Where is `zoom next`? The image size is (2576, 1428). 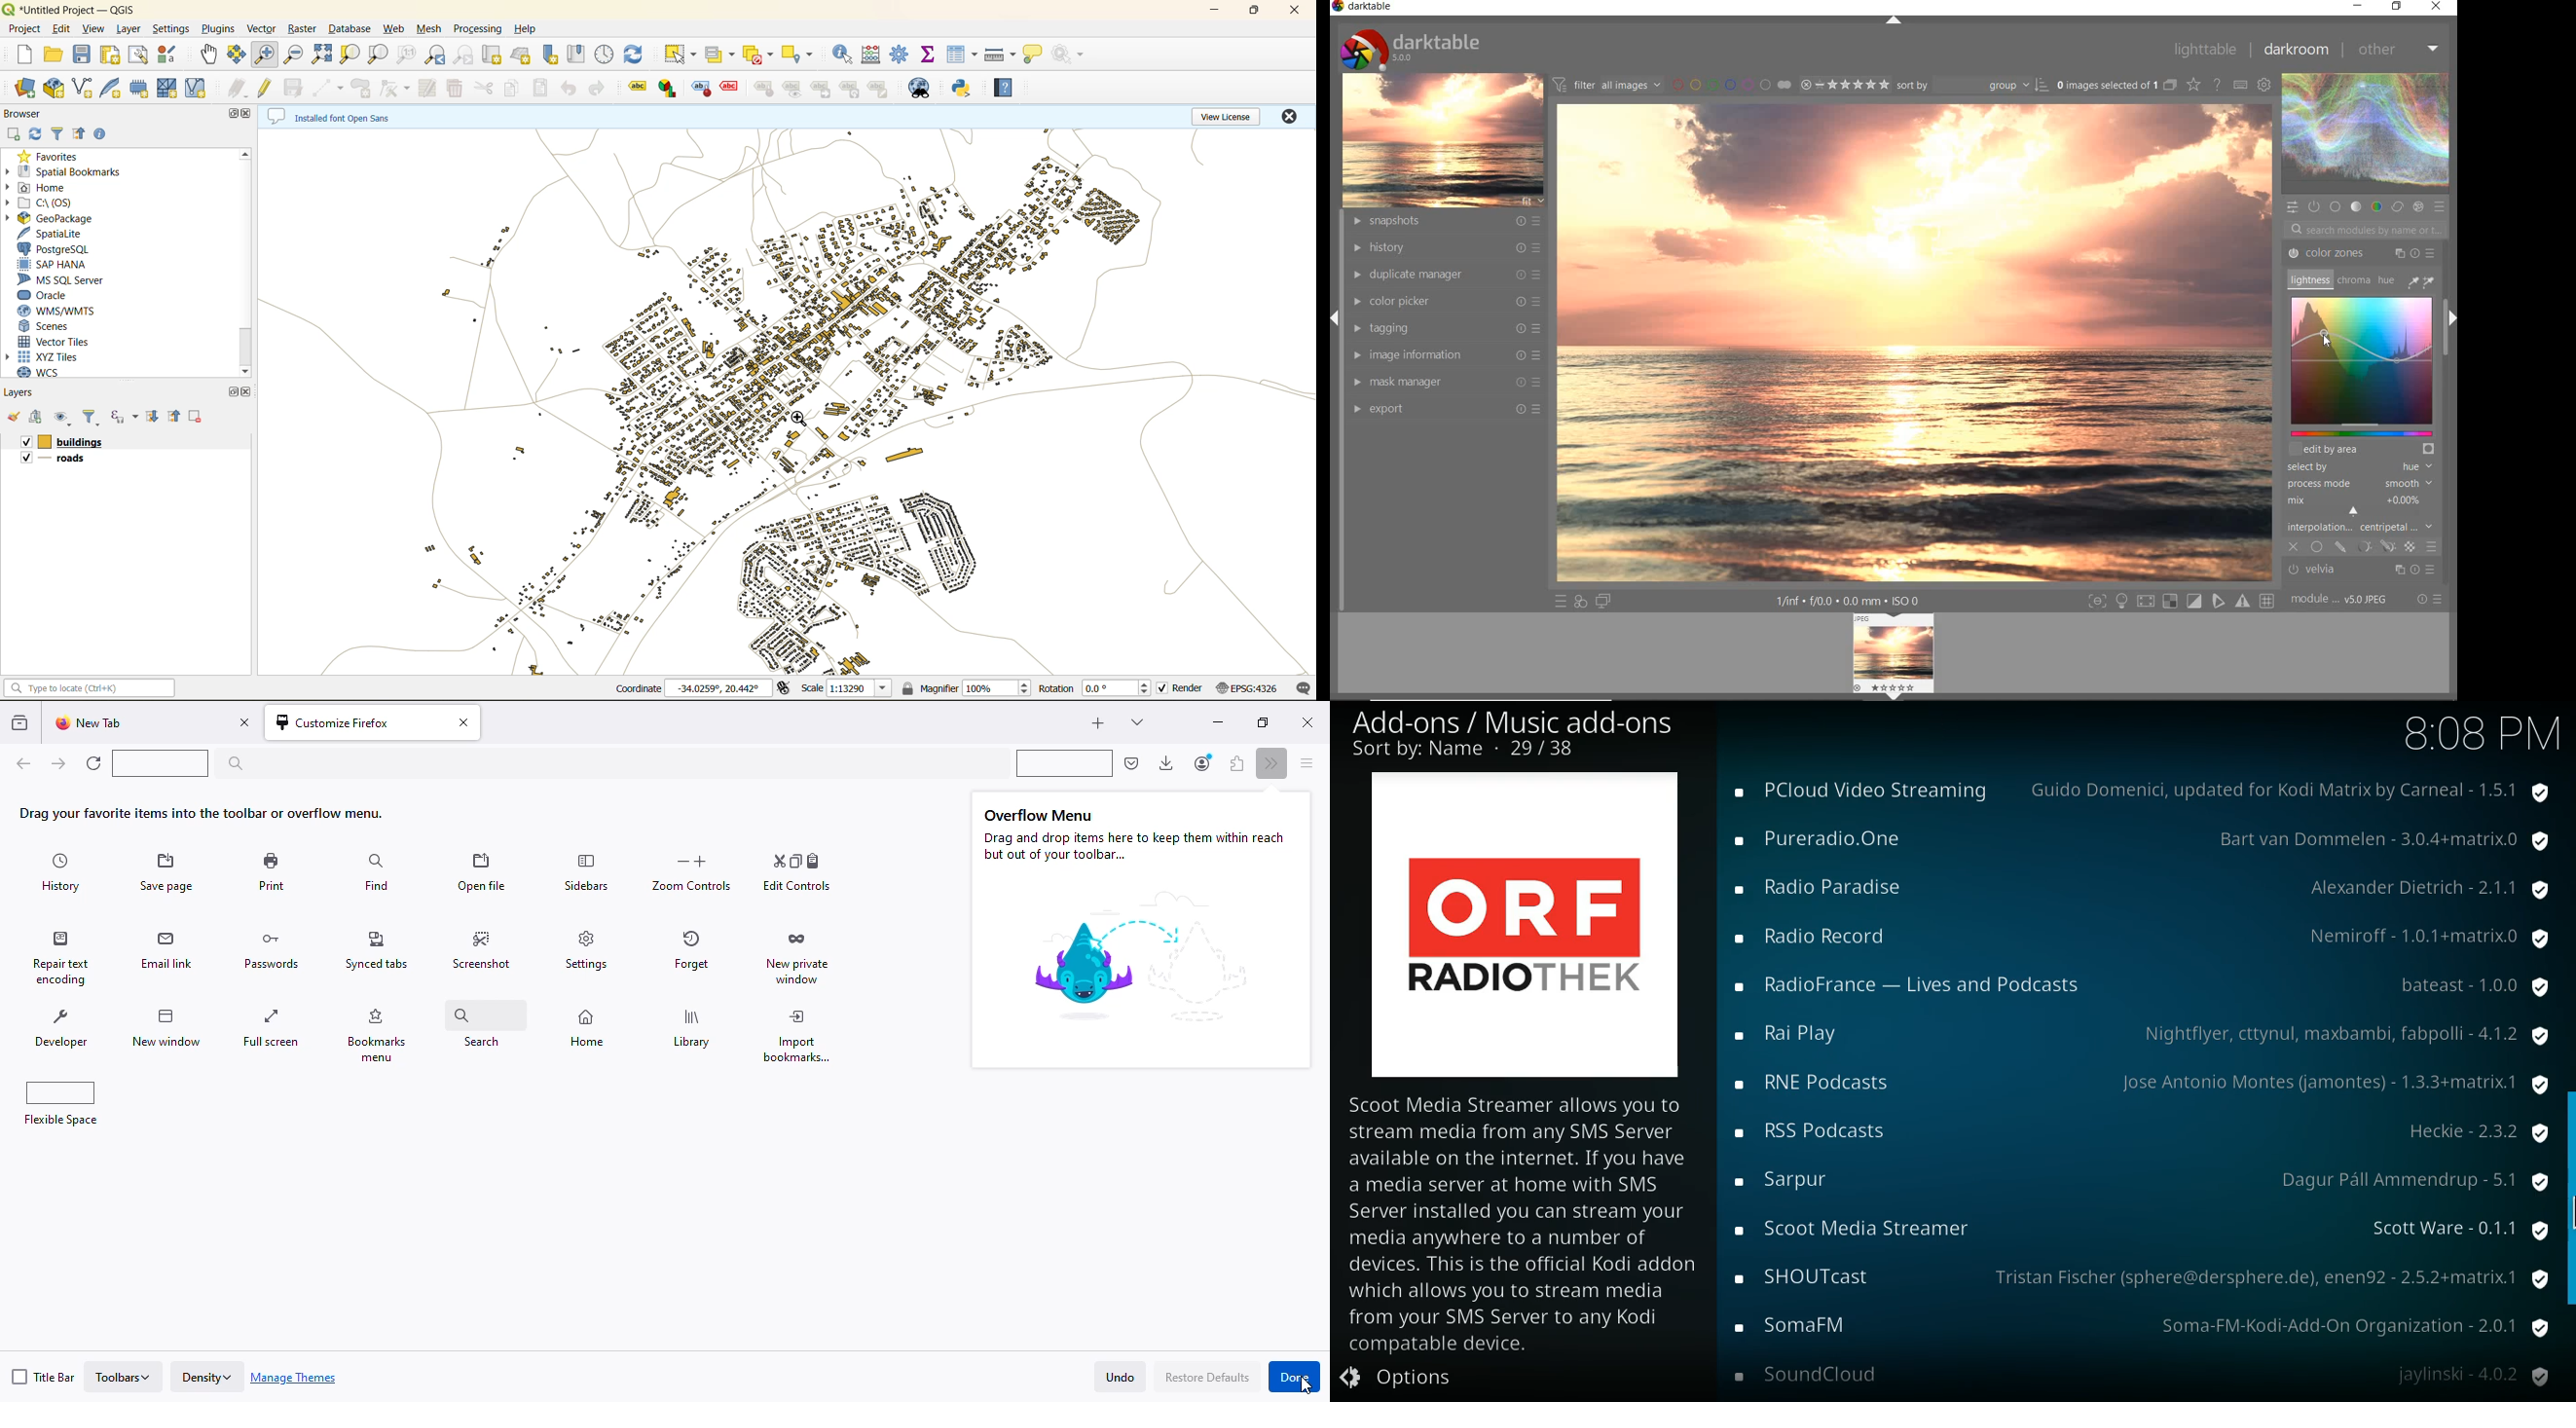
zoom next is located at coordinates (461, 56).